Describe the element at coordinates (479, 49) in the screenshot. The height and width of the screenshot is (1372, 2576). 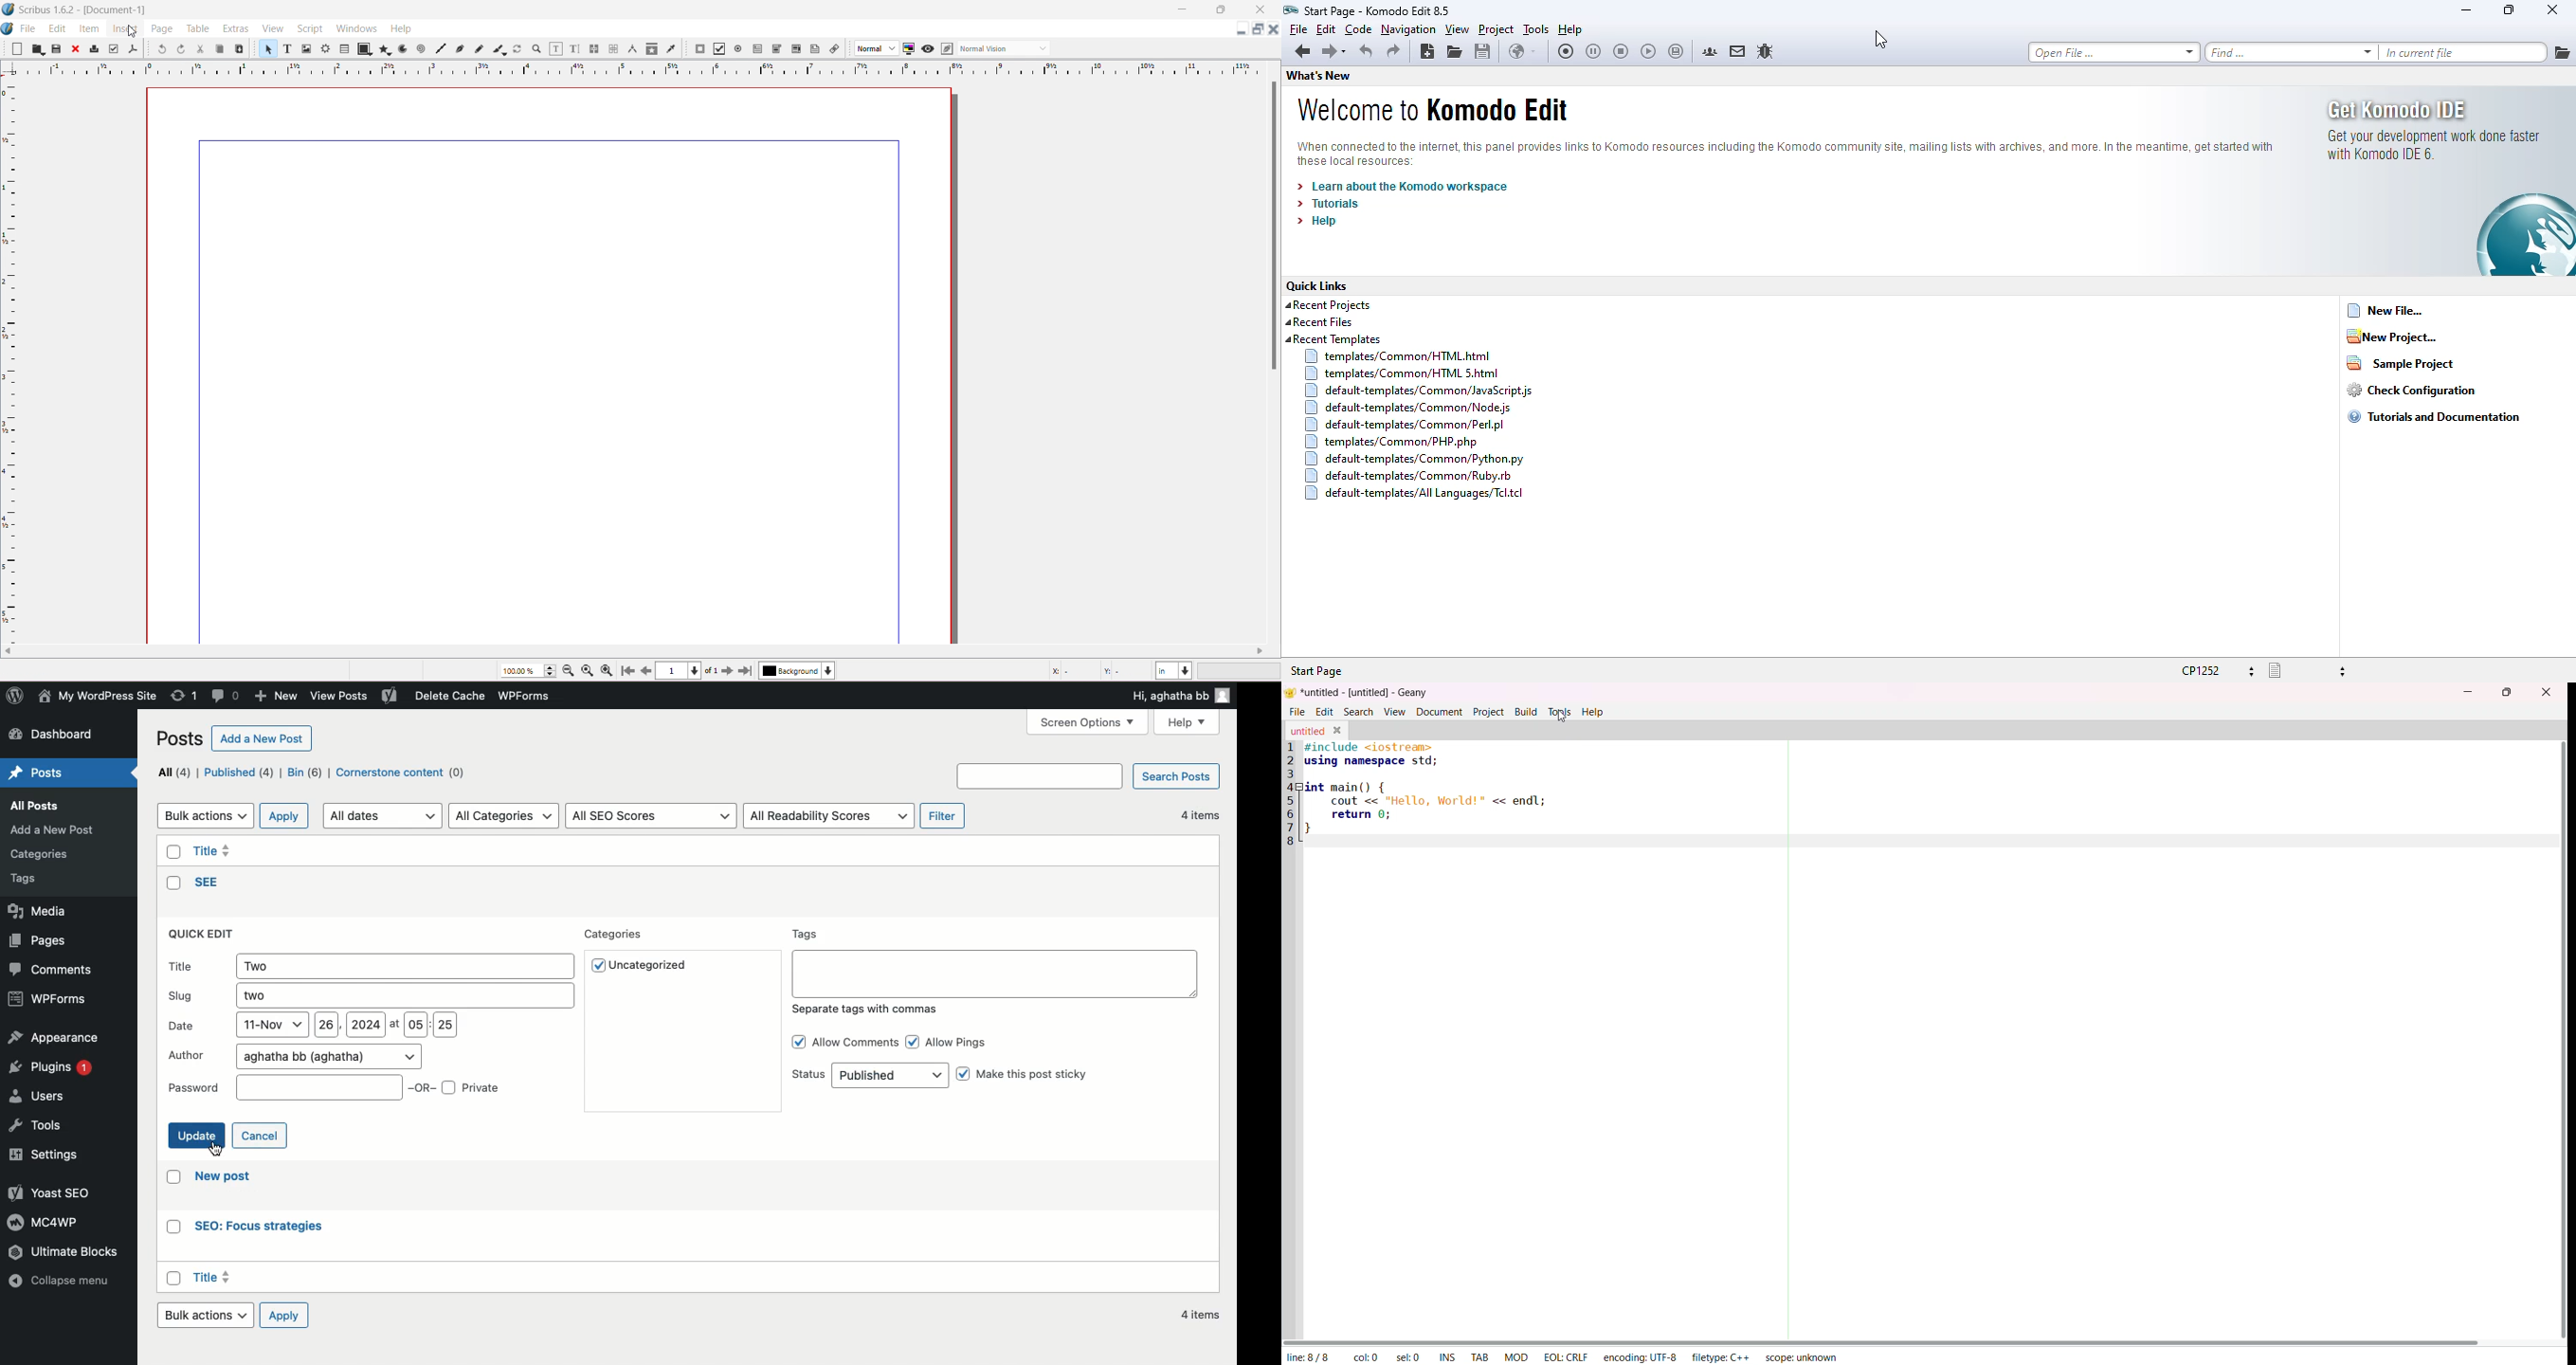
I see `Freehand Line` at that location.